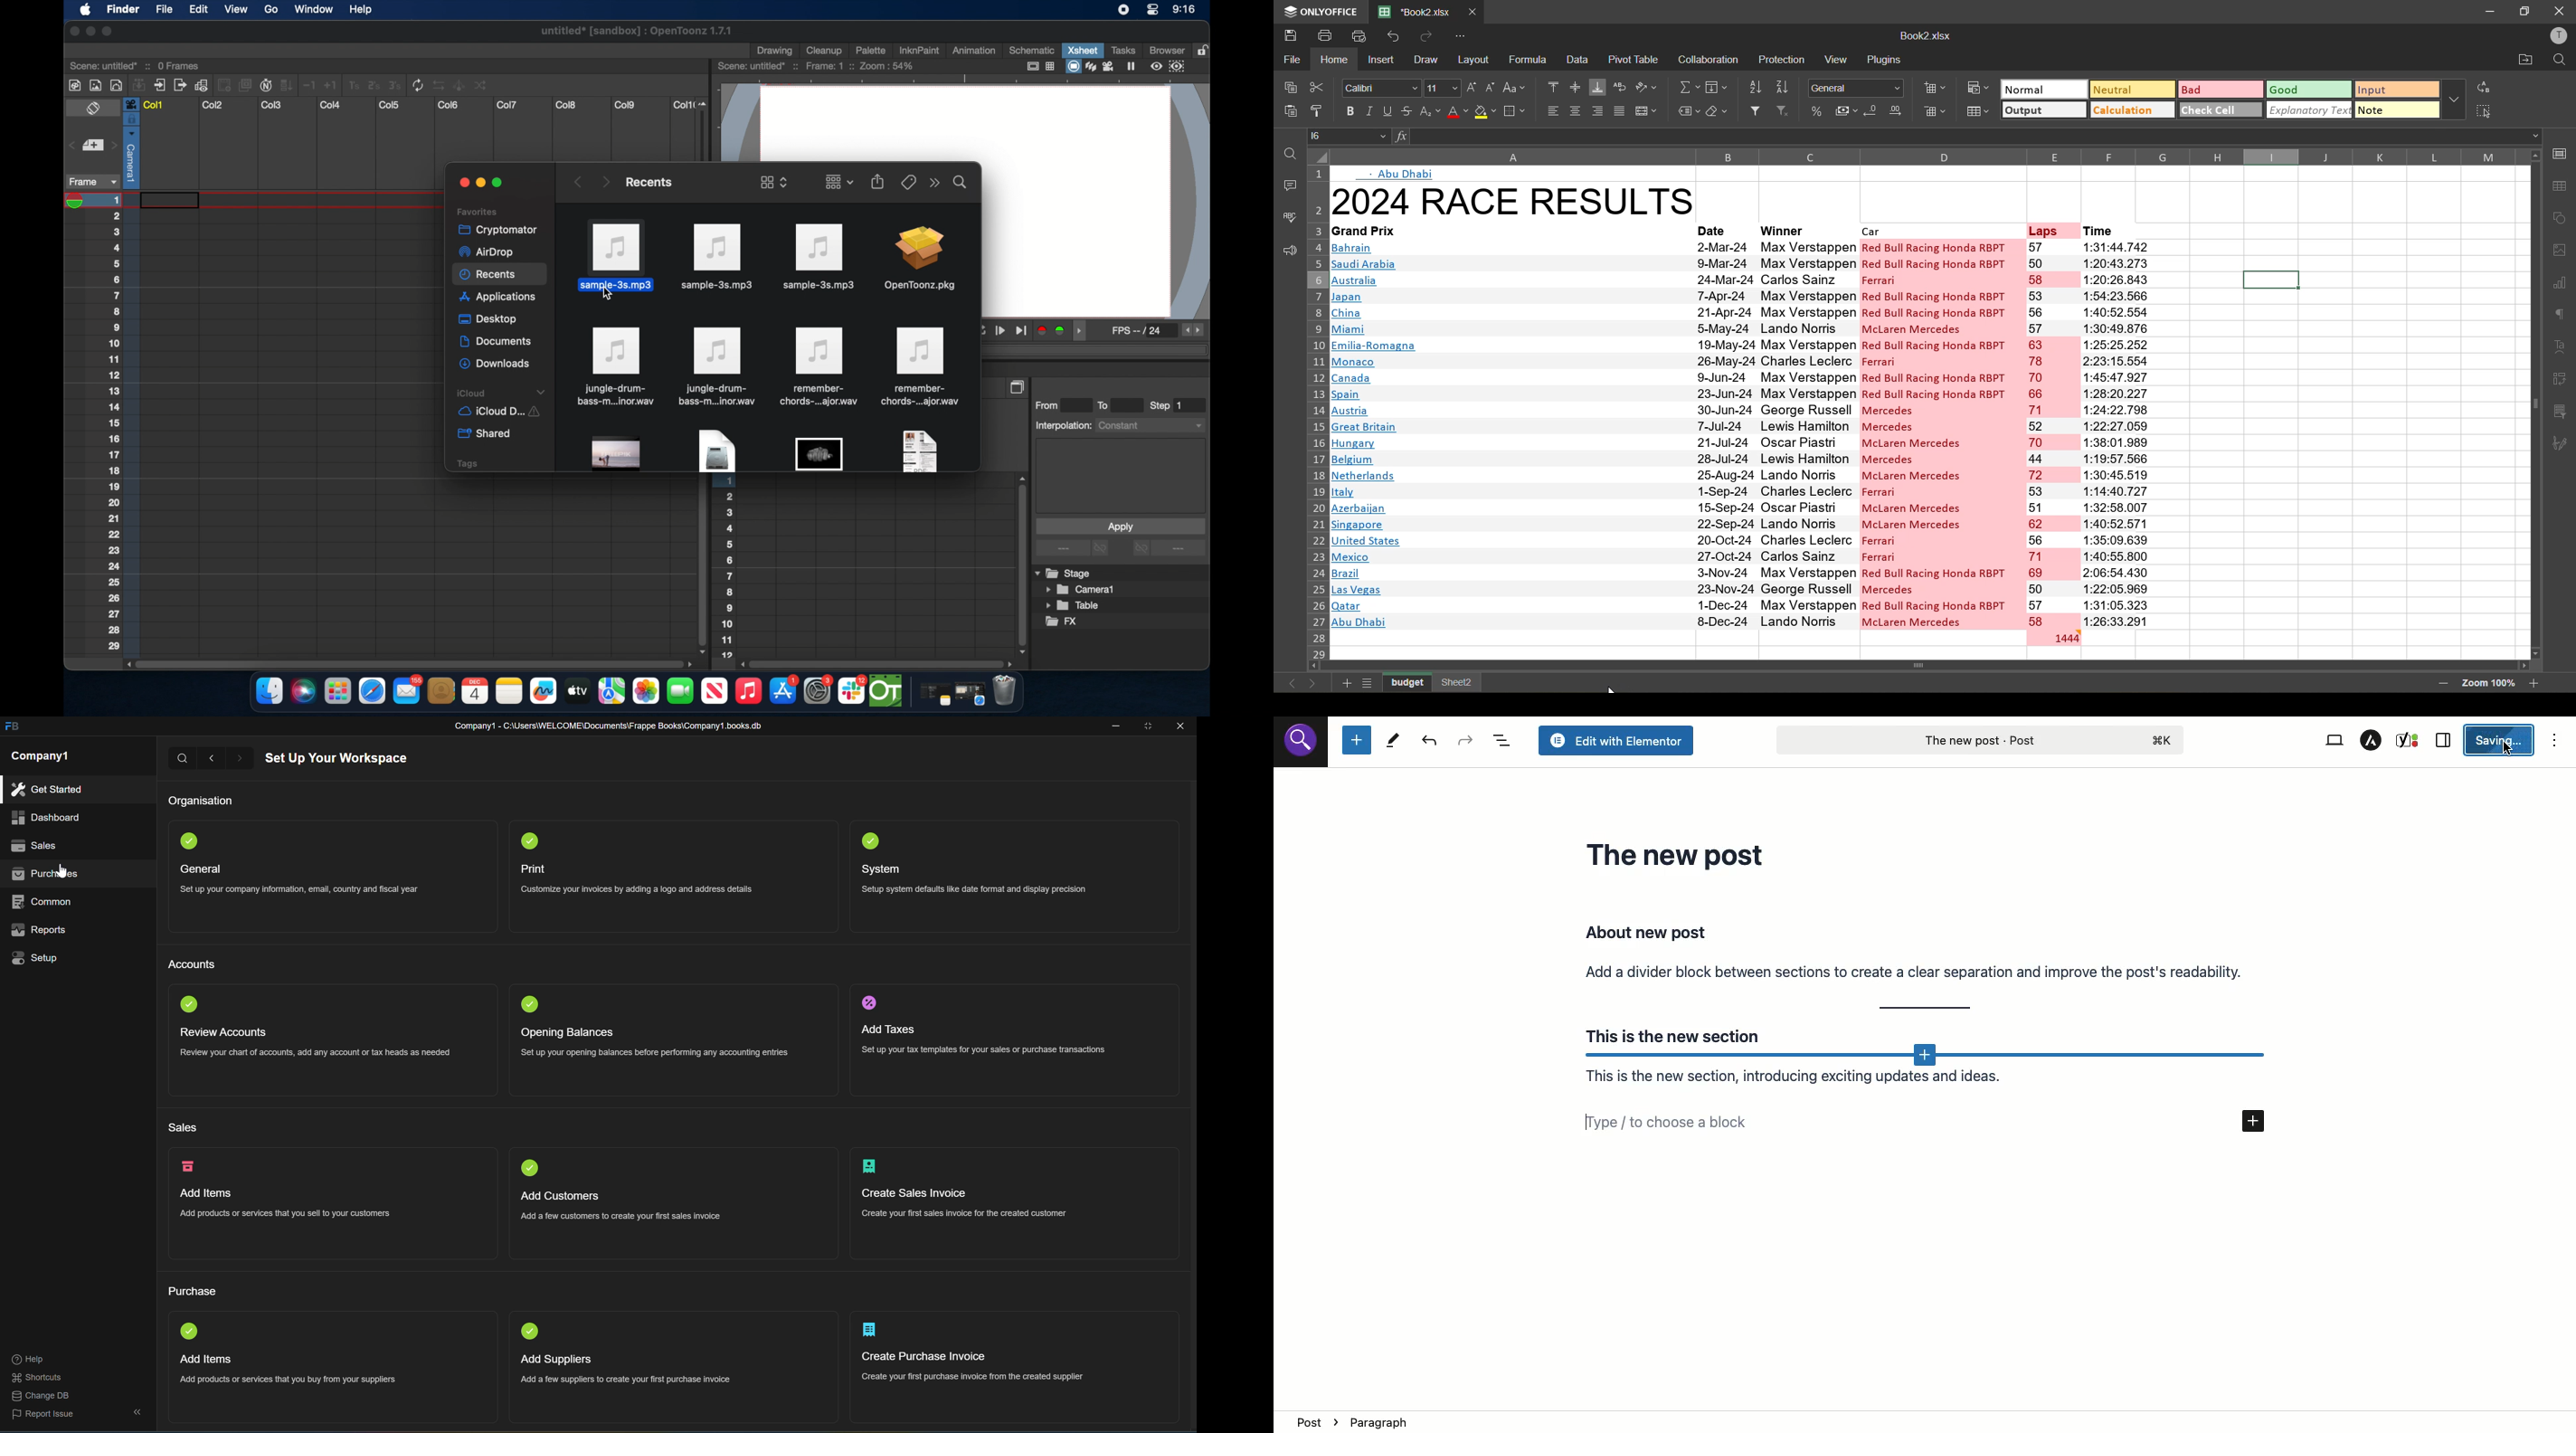 The image size is (2576, 1456). Describe the element at coordinates (2503, 739) in the screenshot. I see `Saved` at that location.